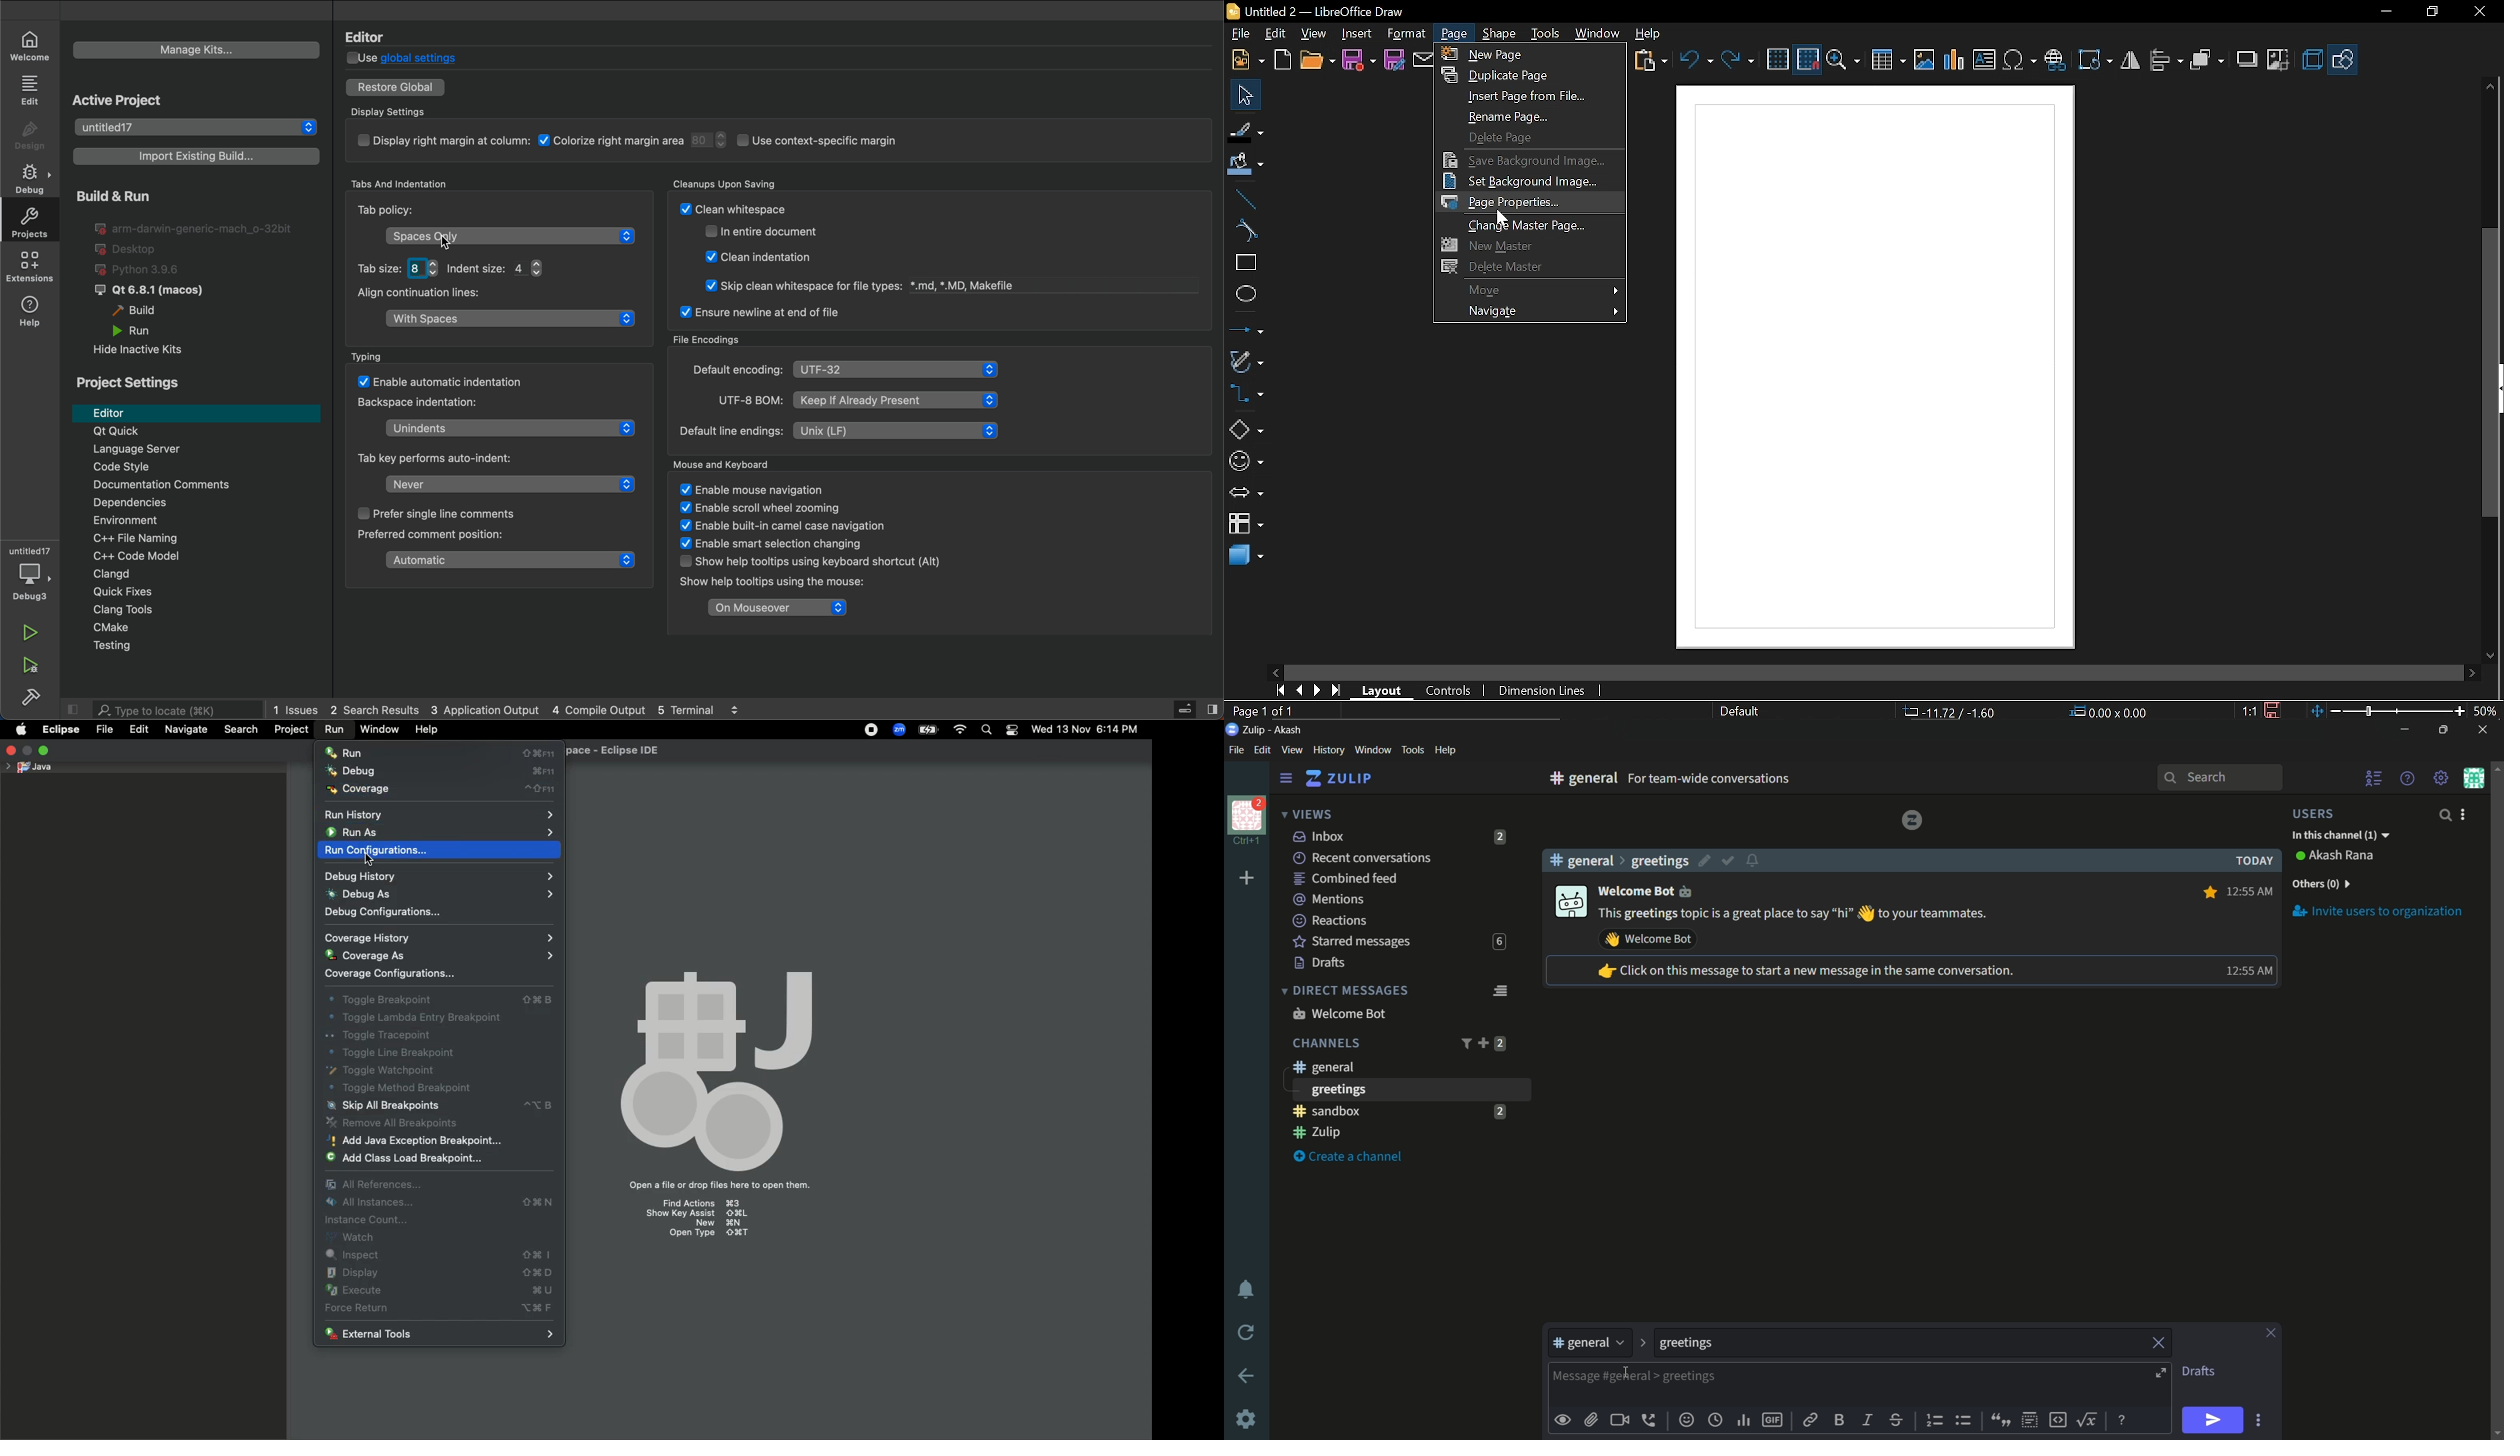  Describe the element at coordinates (1954, 62) in the screenshot. I see `Insert chart` at that location.